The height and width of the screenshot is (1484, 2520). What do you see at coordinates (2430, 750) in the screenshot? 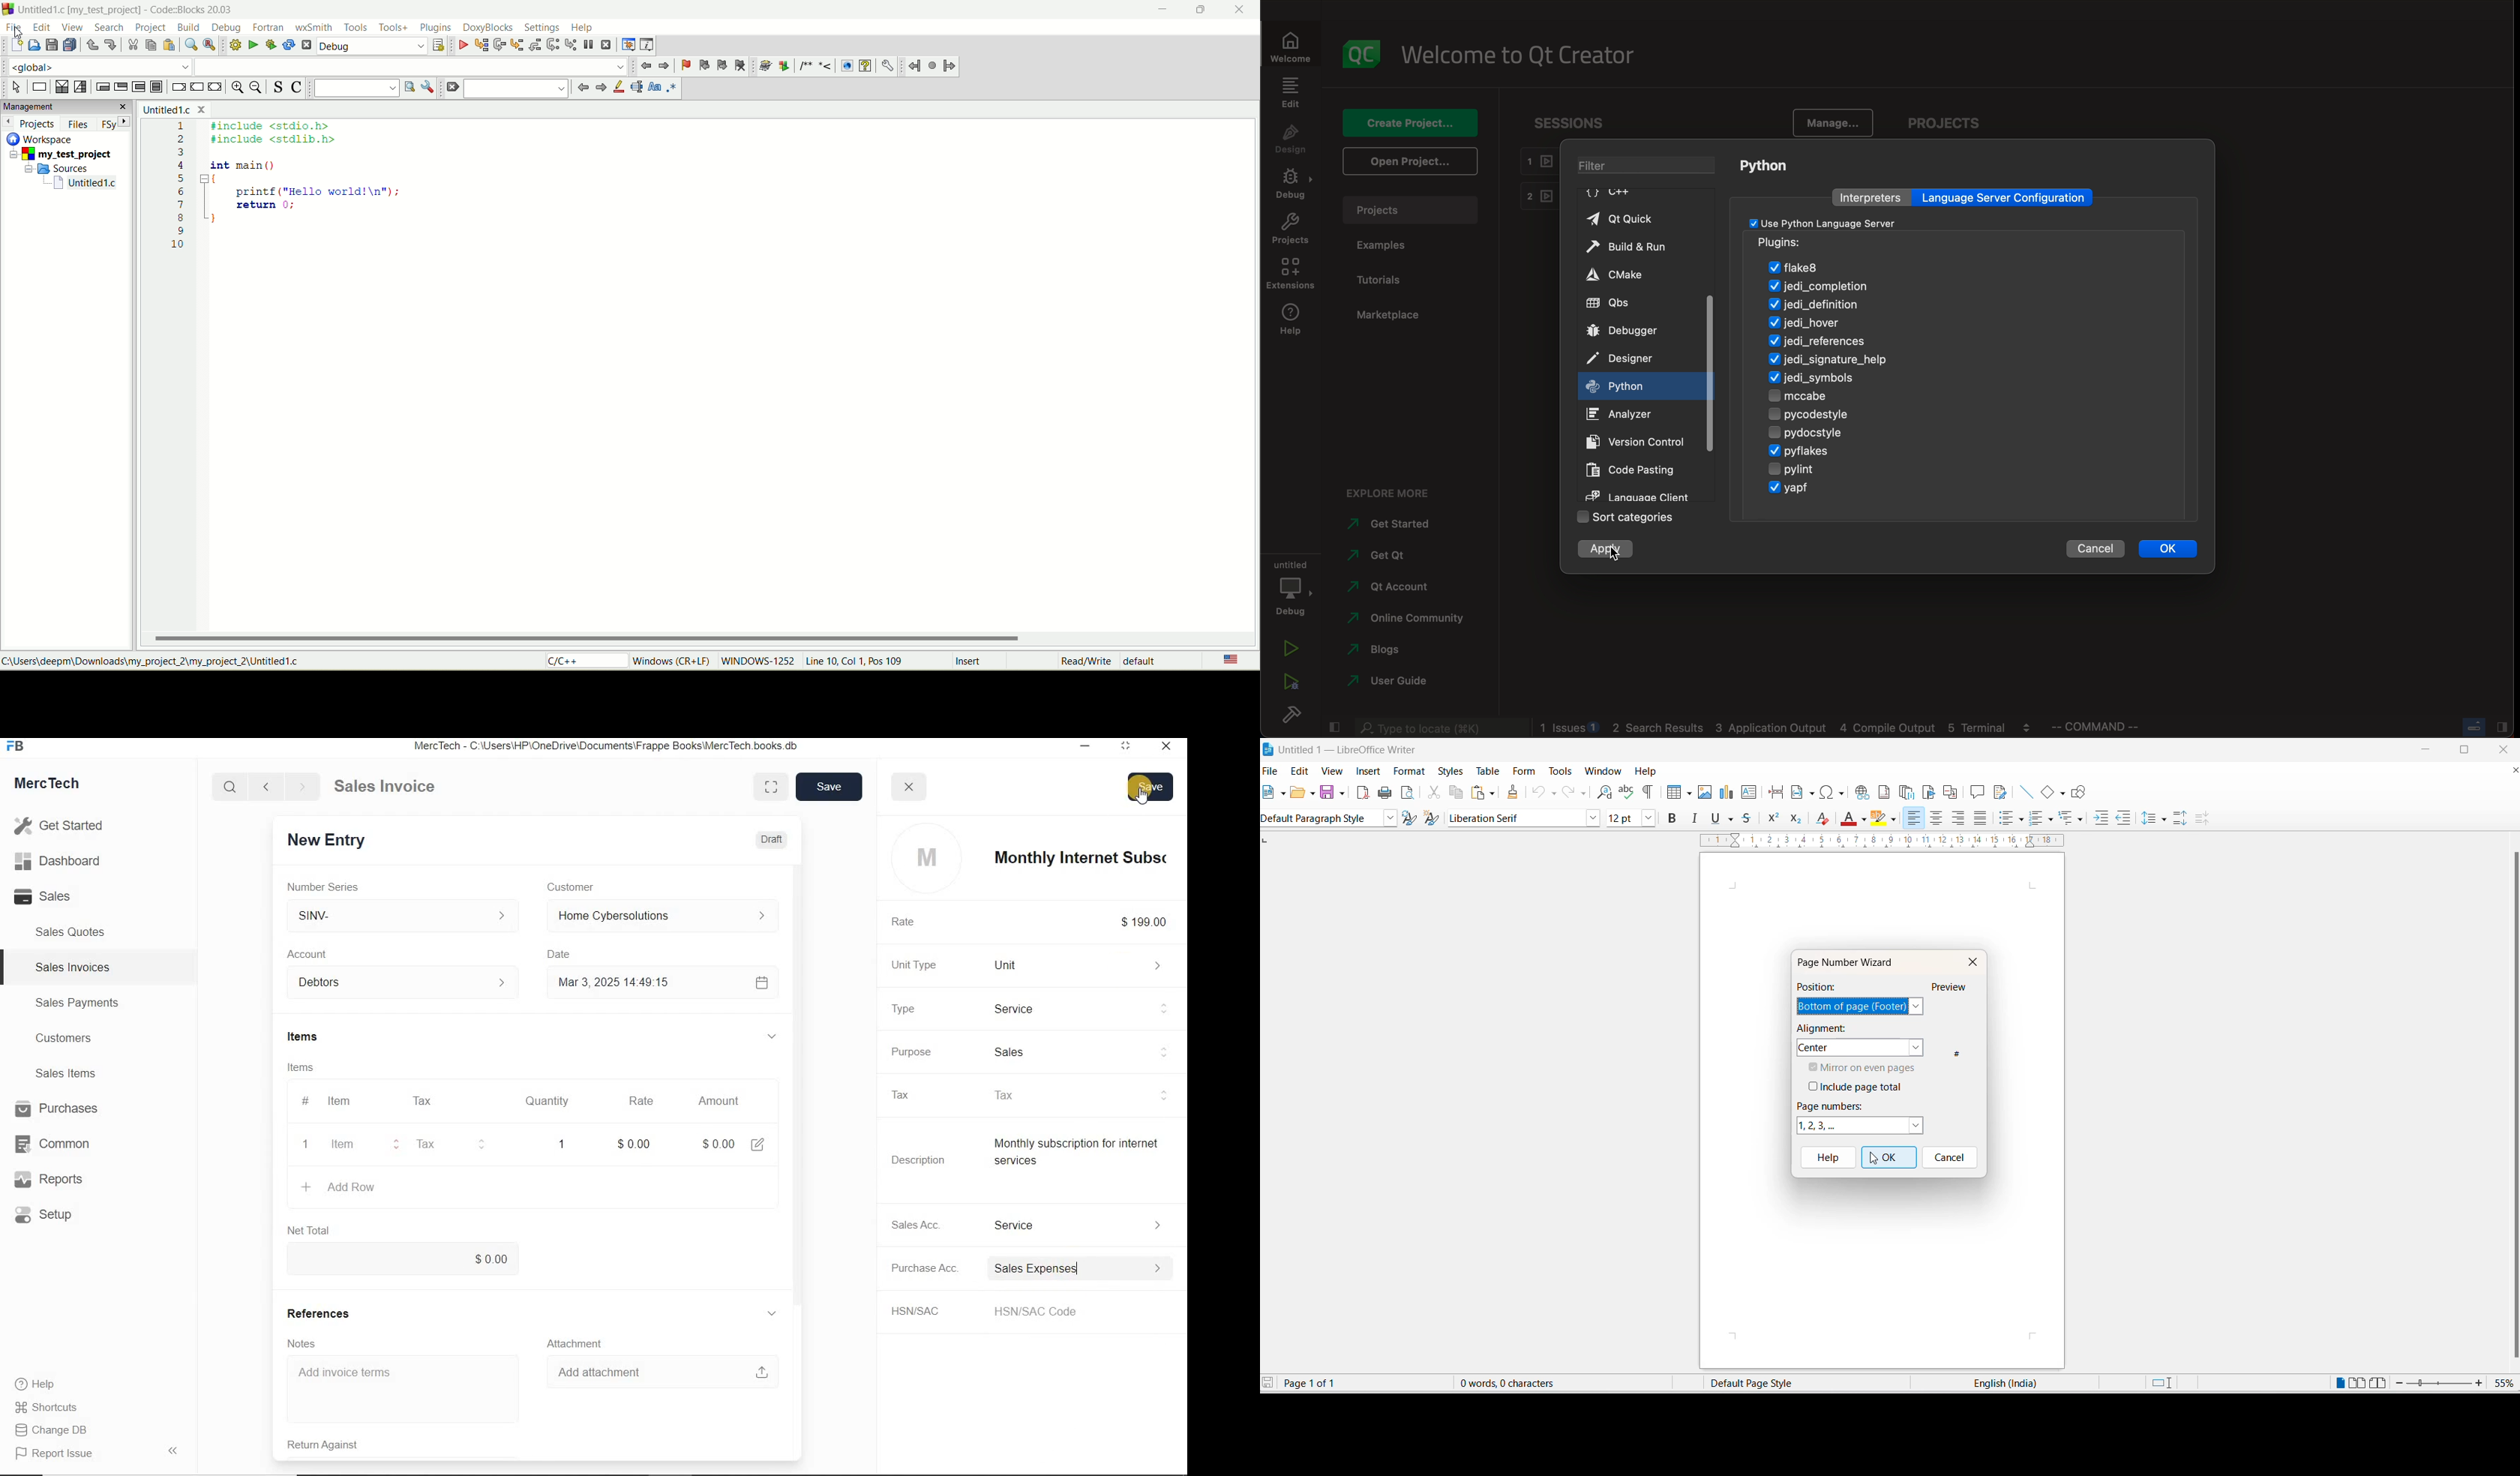
I see `minimize` at bounding box center [2430, 750].